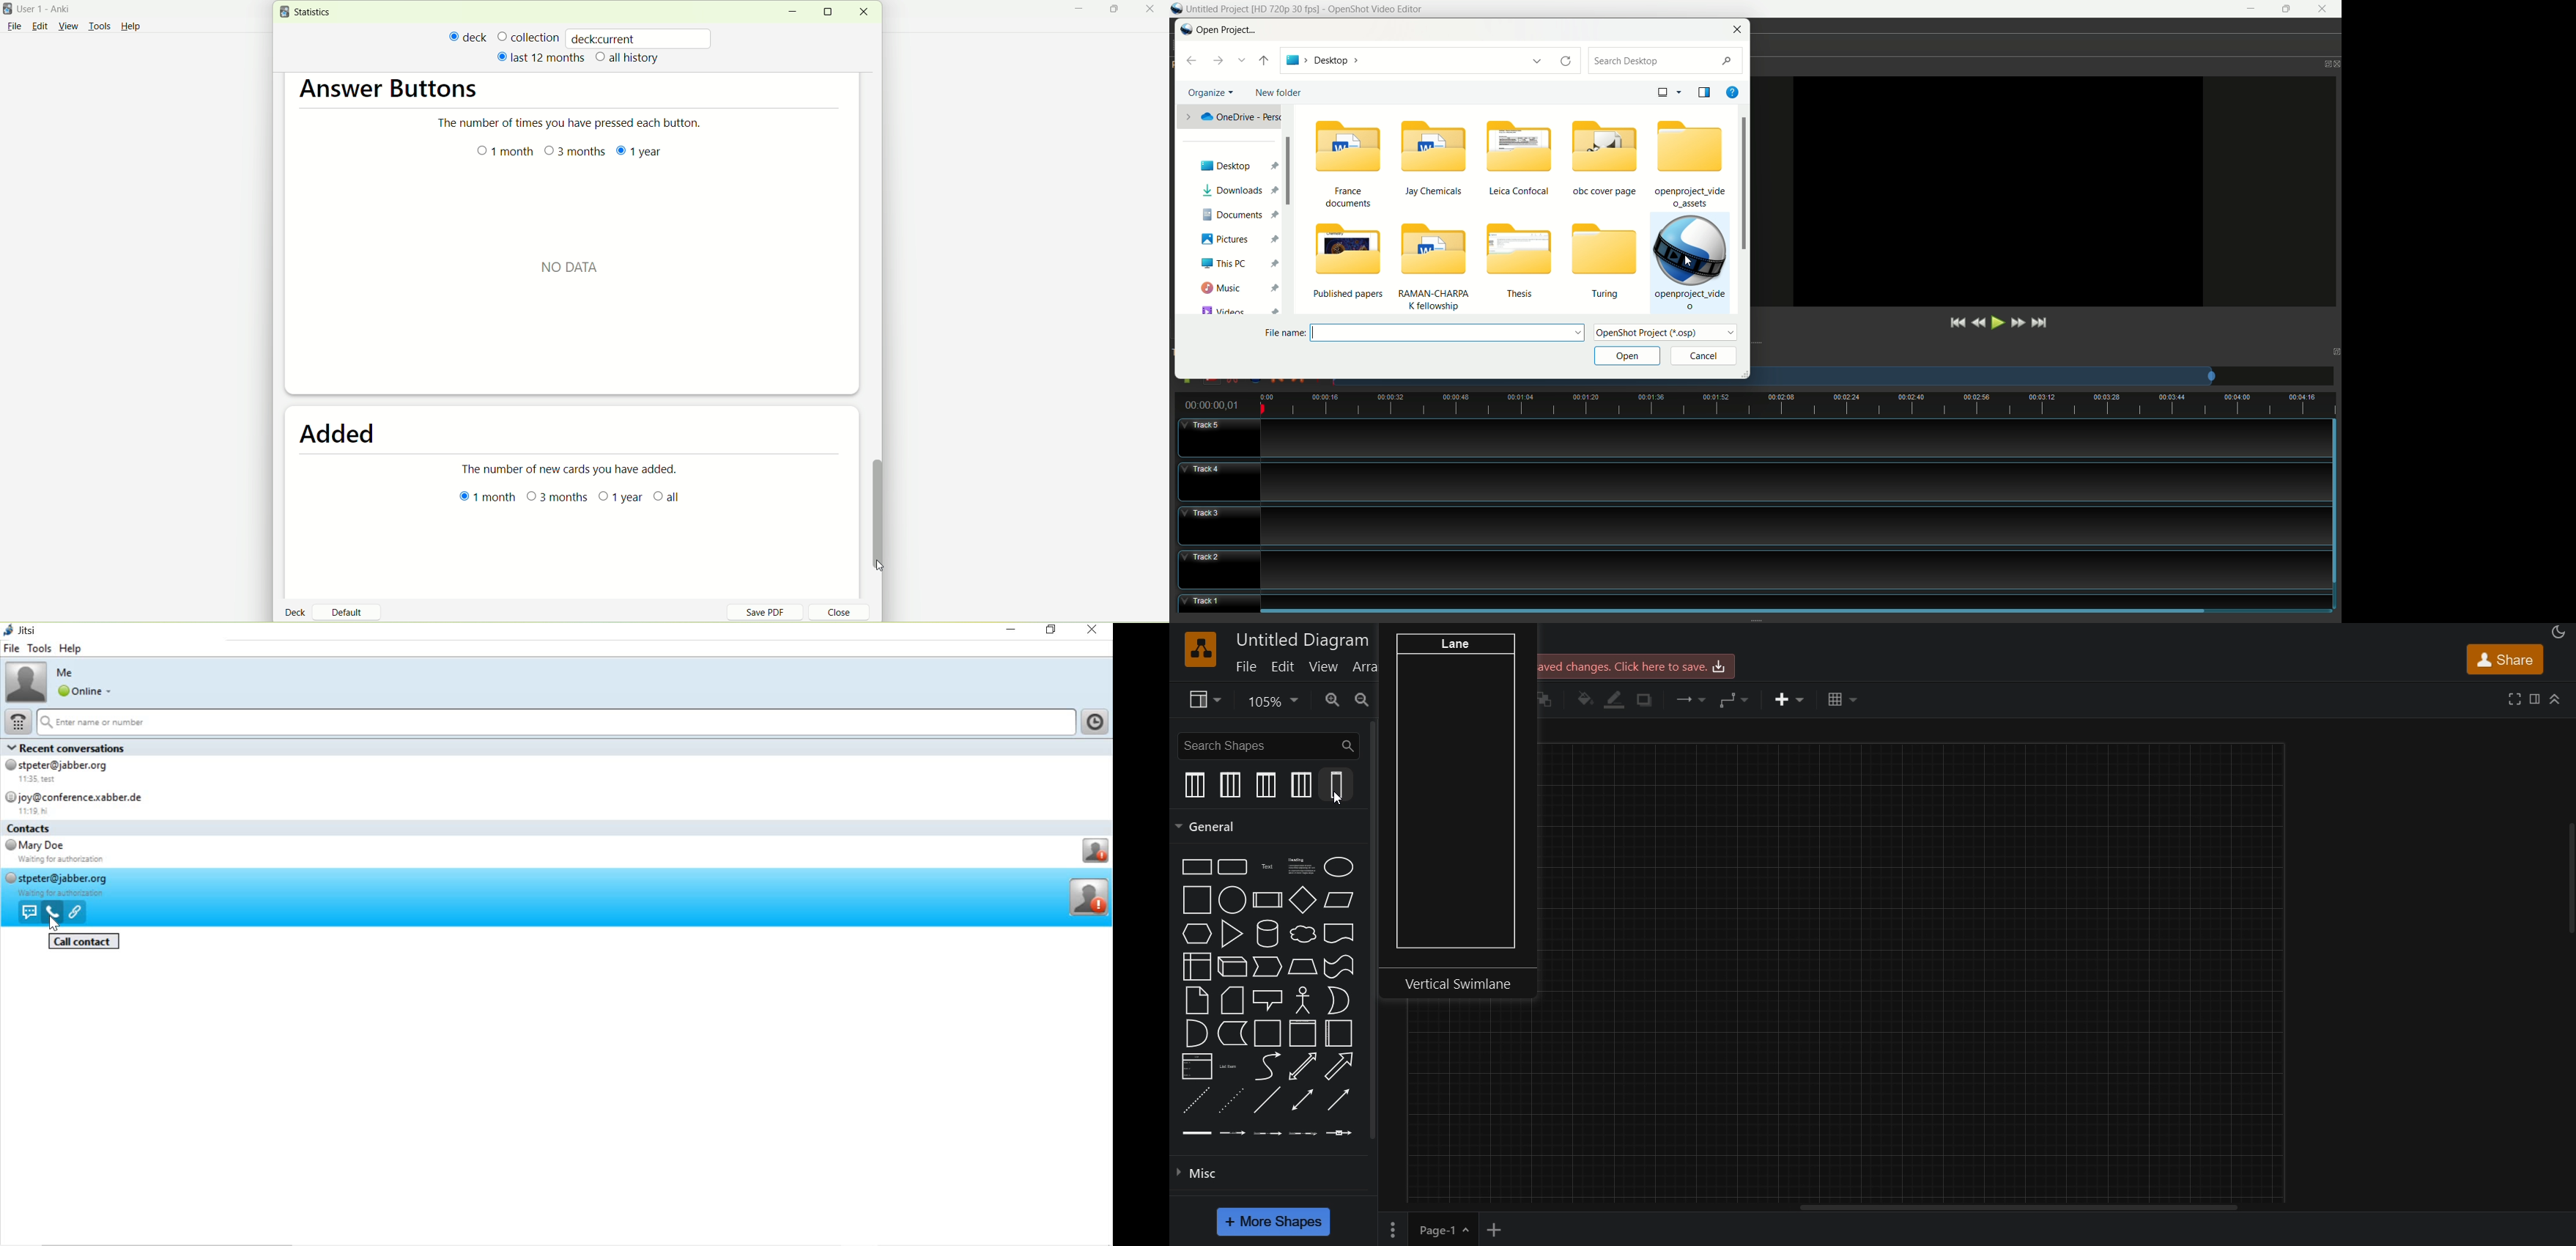 Image resolution: width=2576 pixels, height=1260 pixels. I want to click on File , so click(14, 26).